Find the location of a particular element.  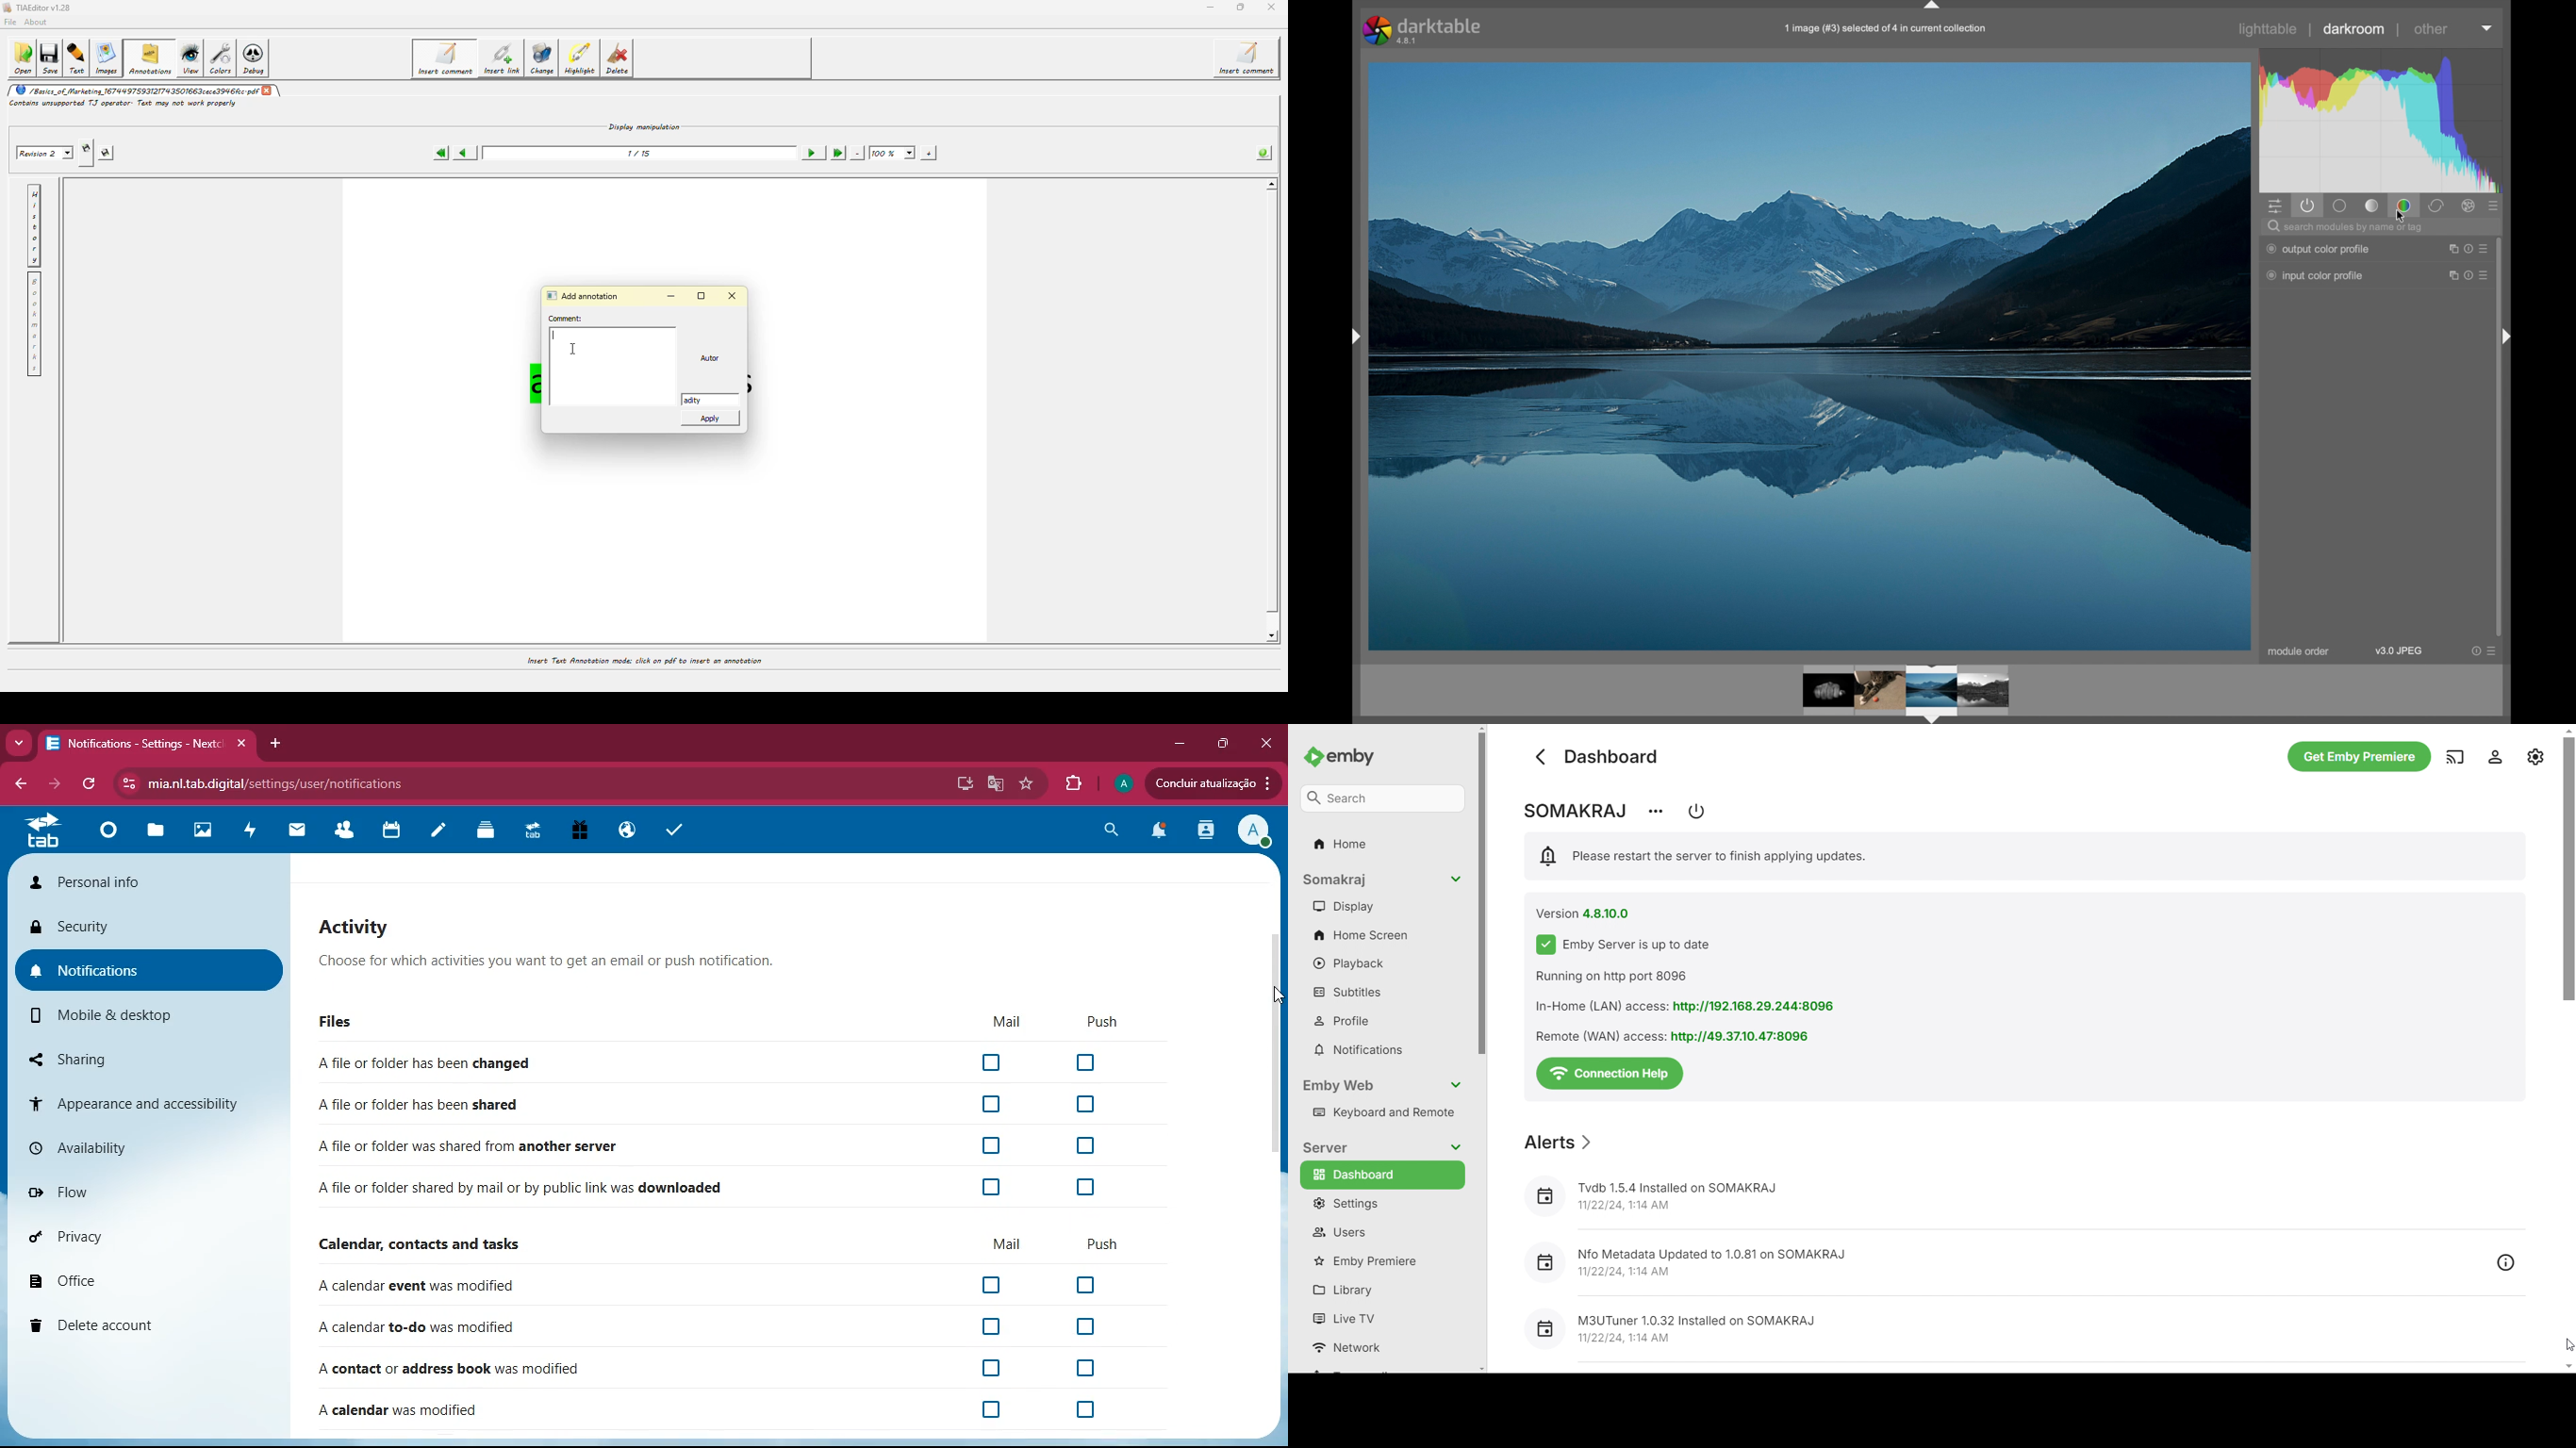

module order is located at coordinates (2299, 652).